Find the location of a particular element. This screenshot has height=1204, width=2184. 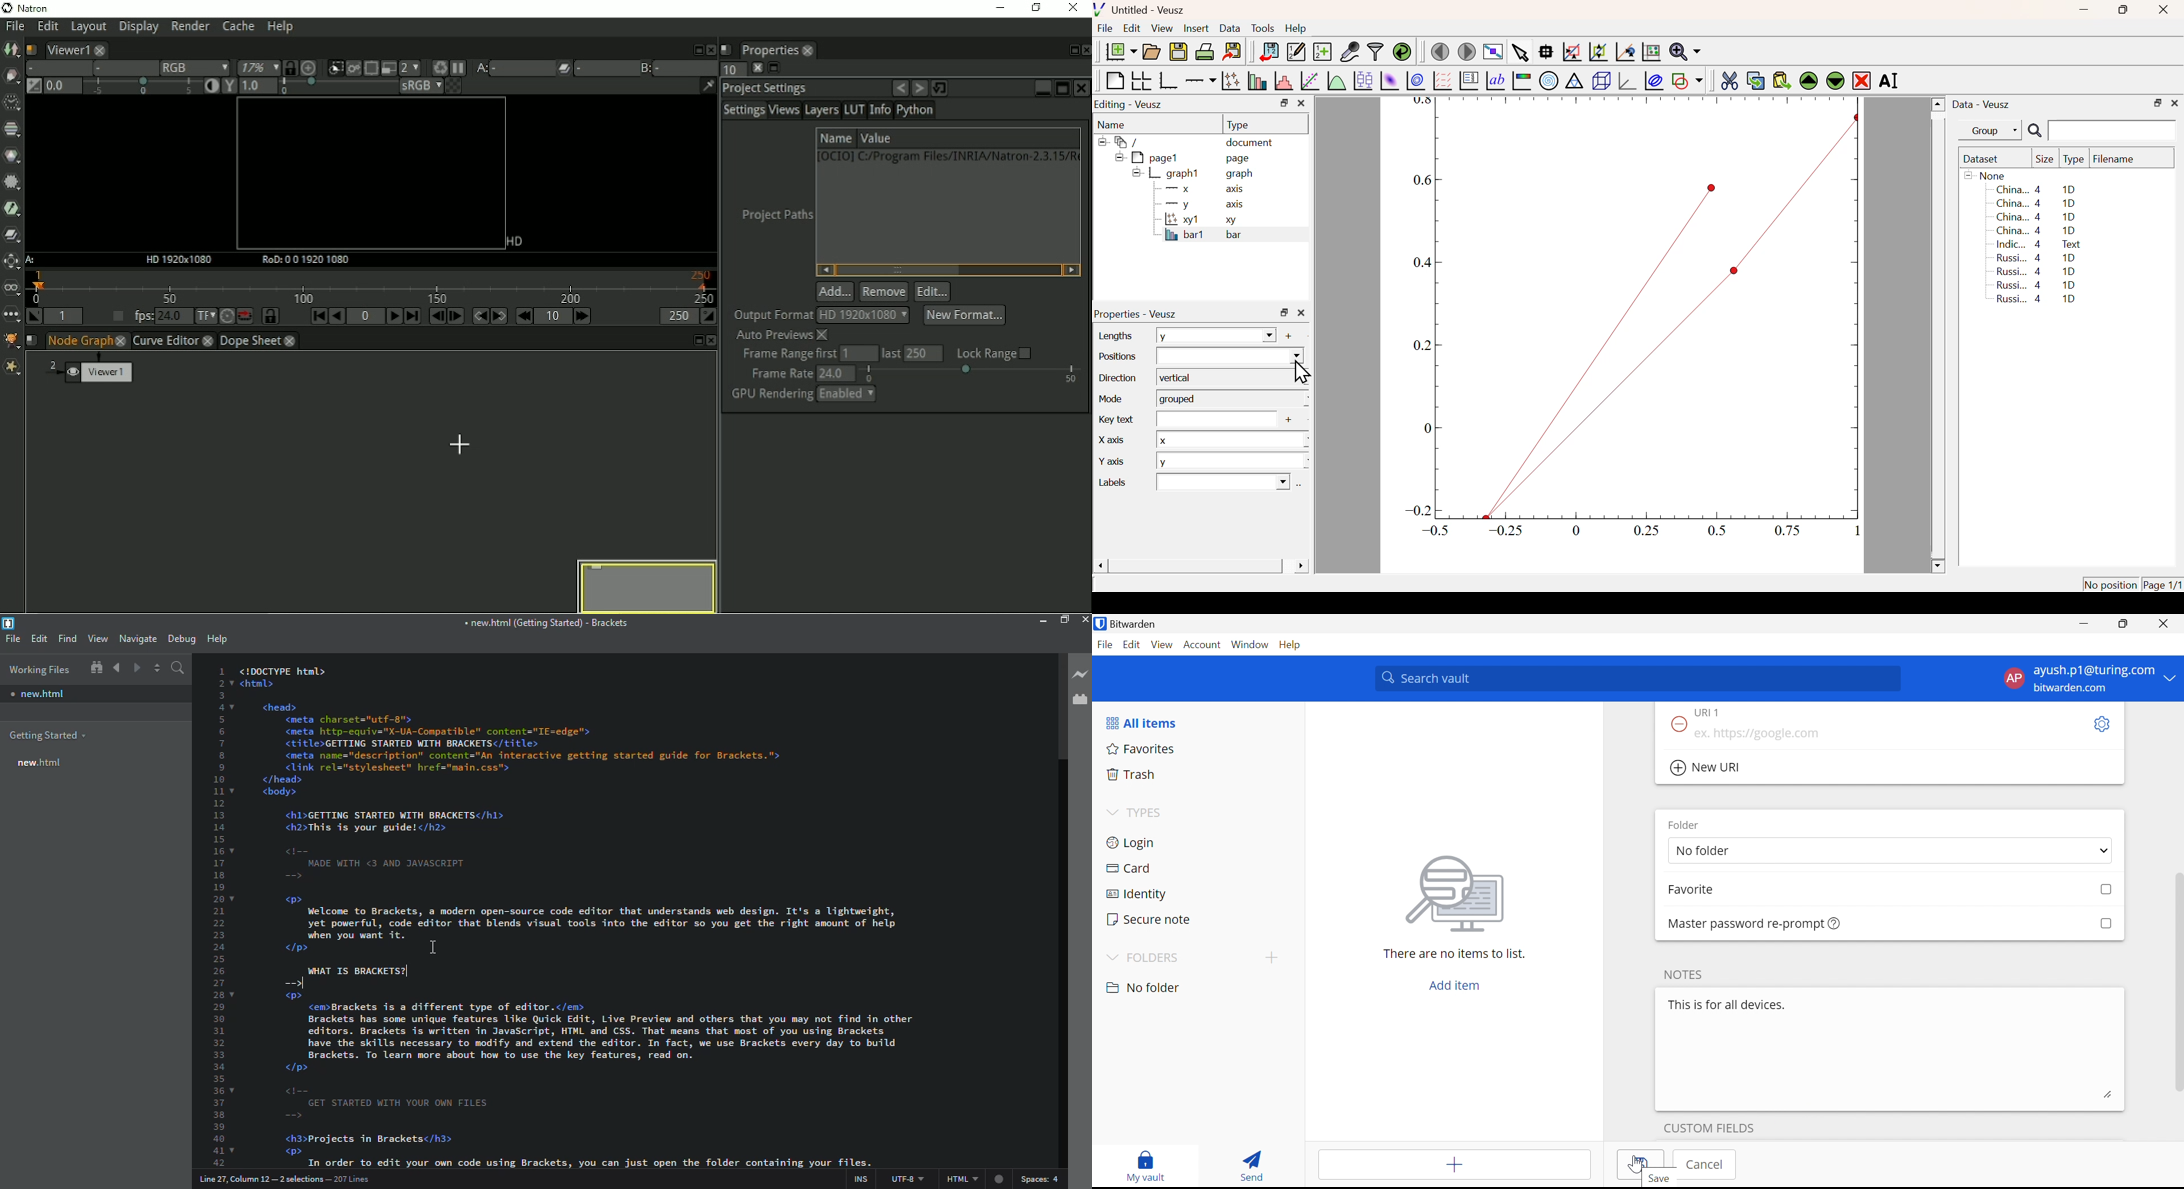

Plot Box Plots is located at coordinates (1362, 80).